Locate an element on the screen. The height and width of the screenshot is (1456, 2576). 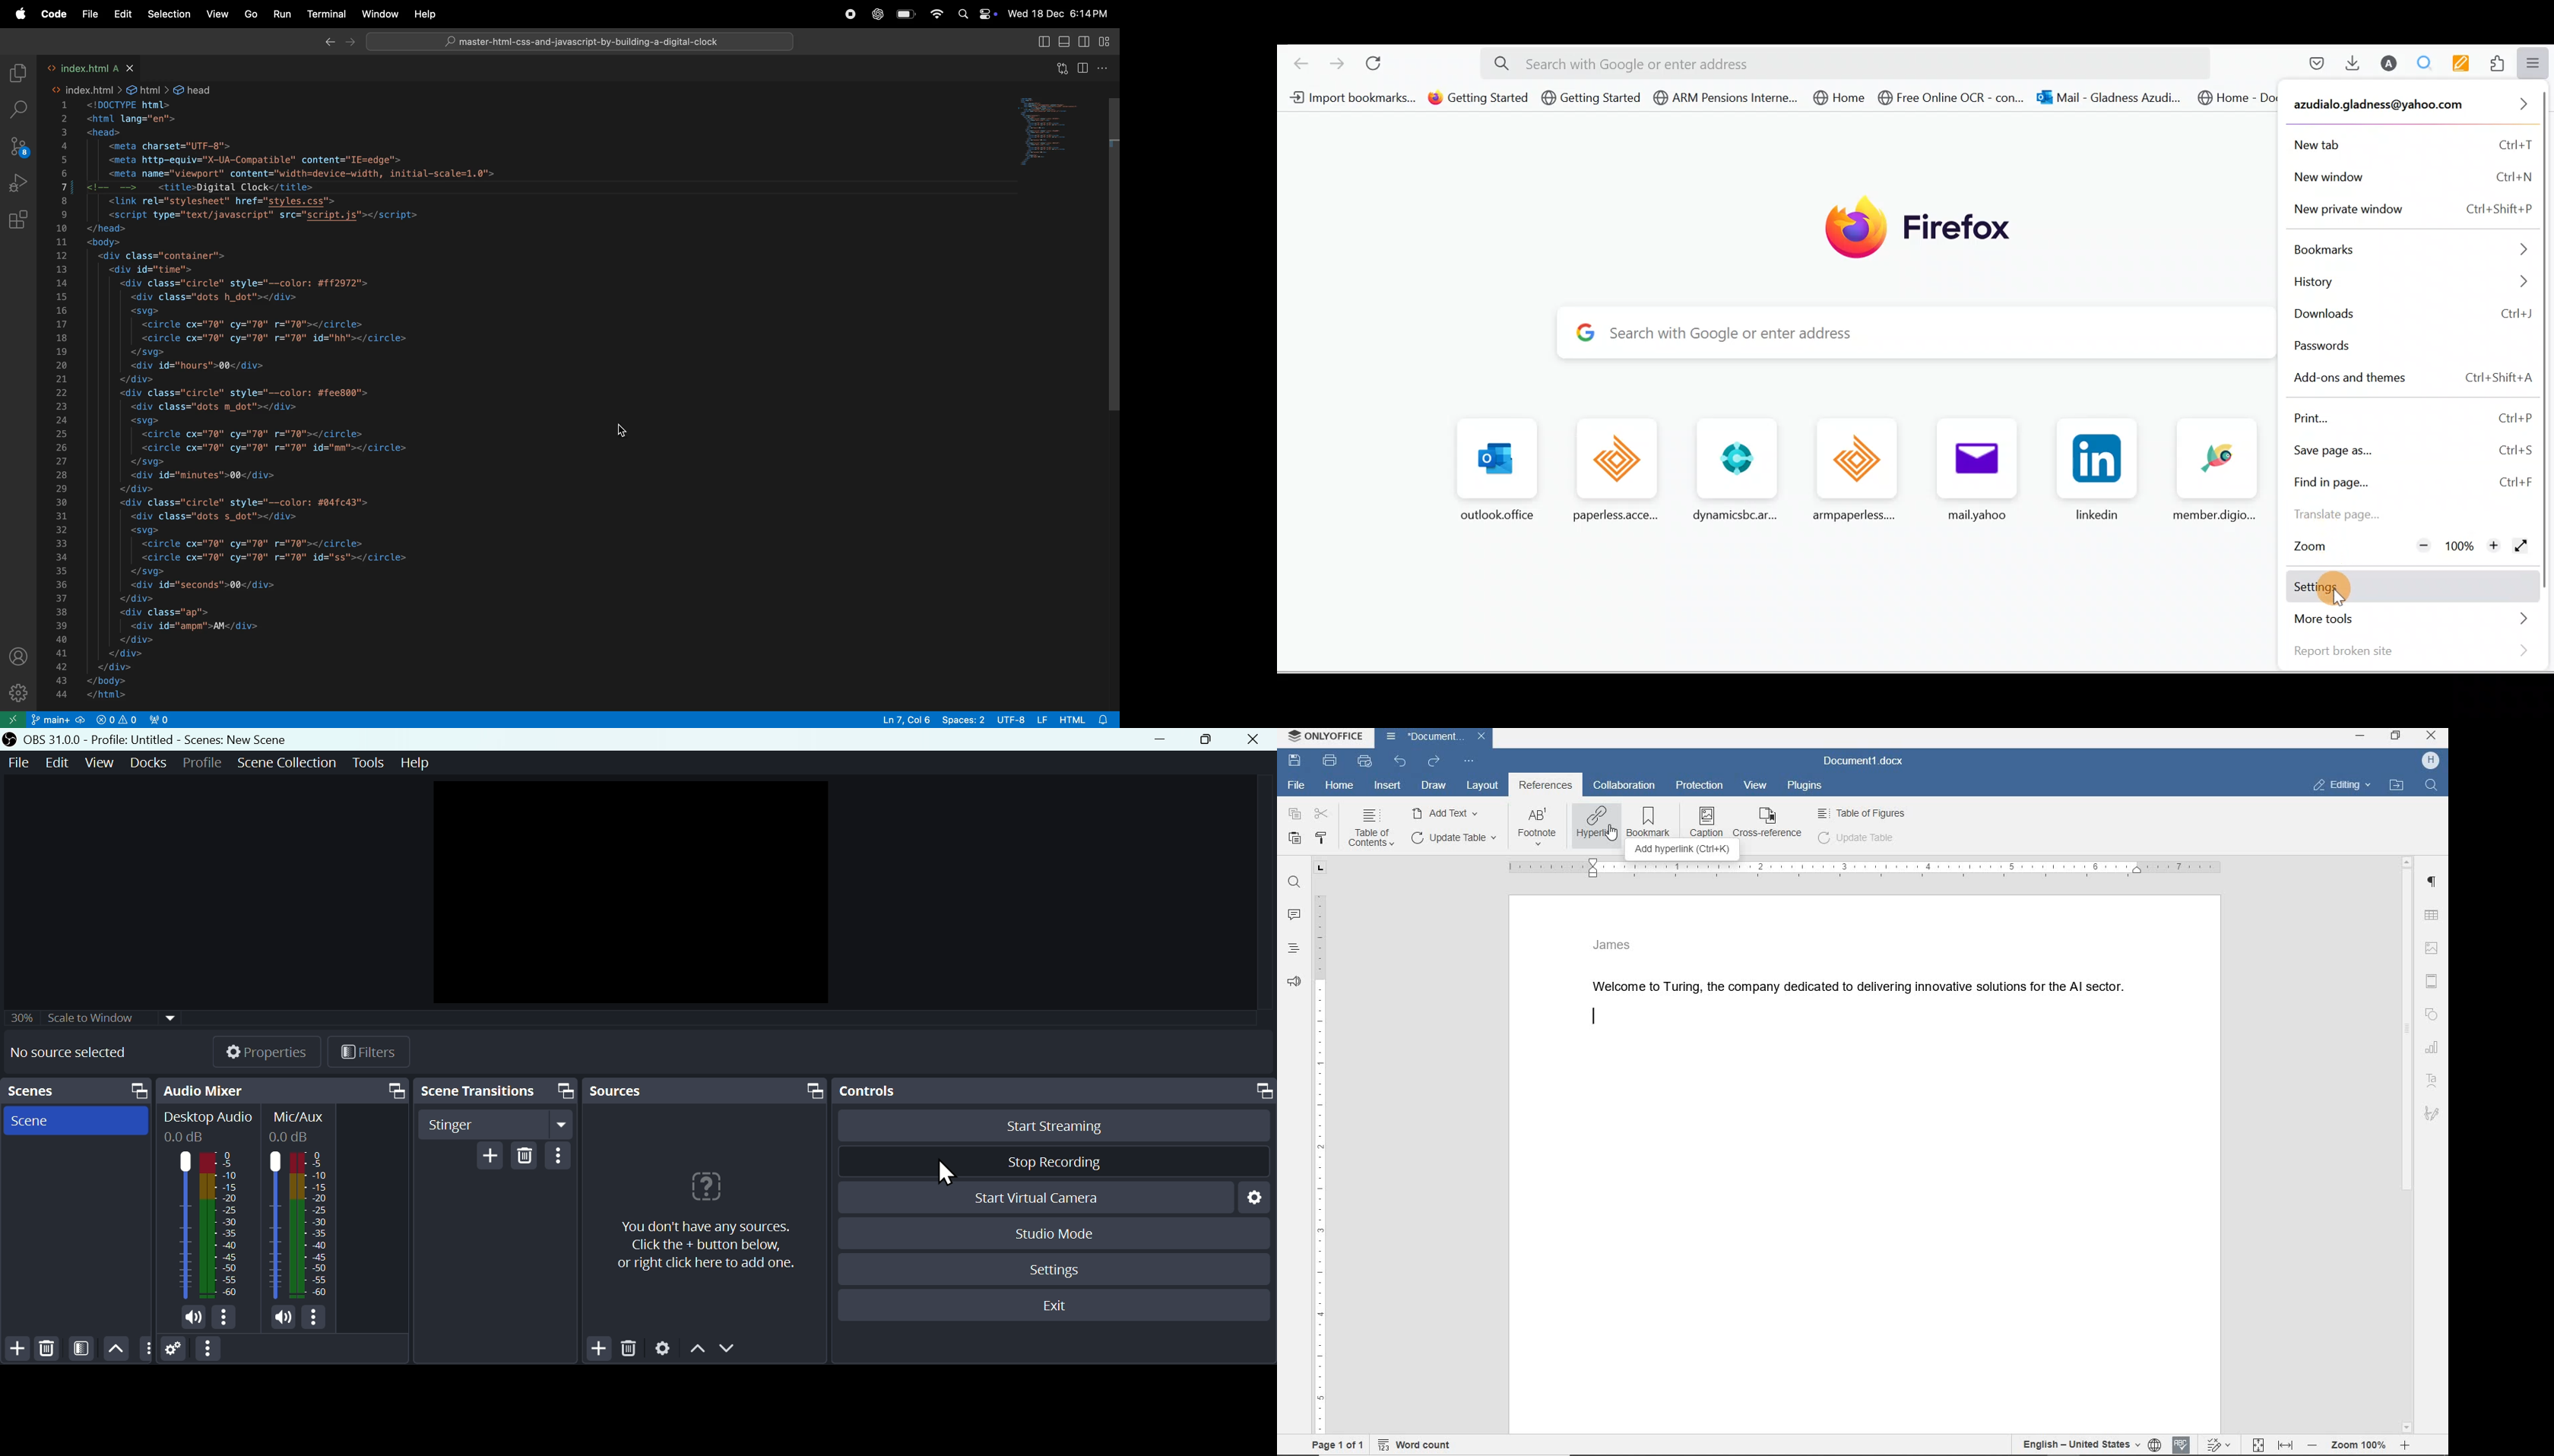
Passwords is located at coordinates (2415, 344).